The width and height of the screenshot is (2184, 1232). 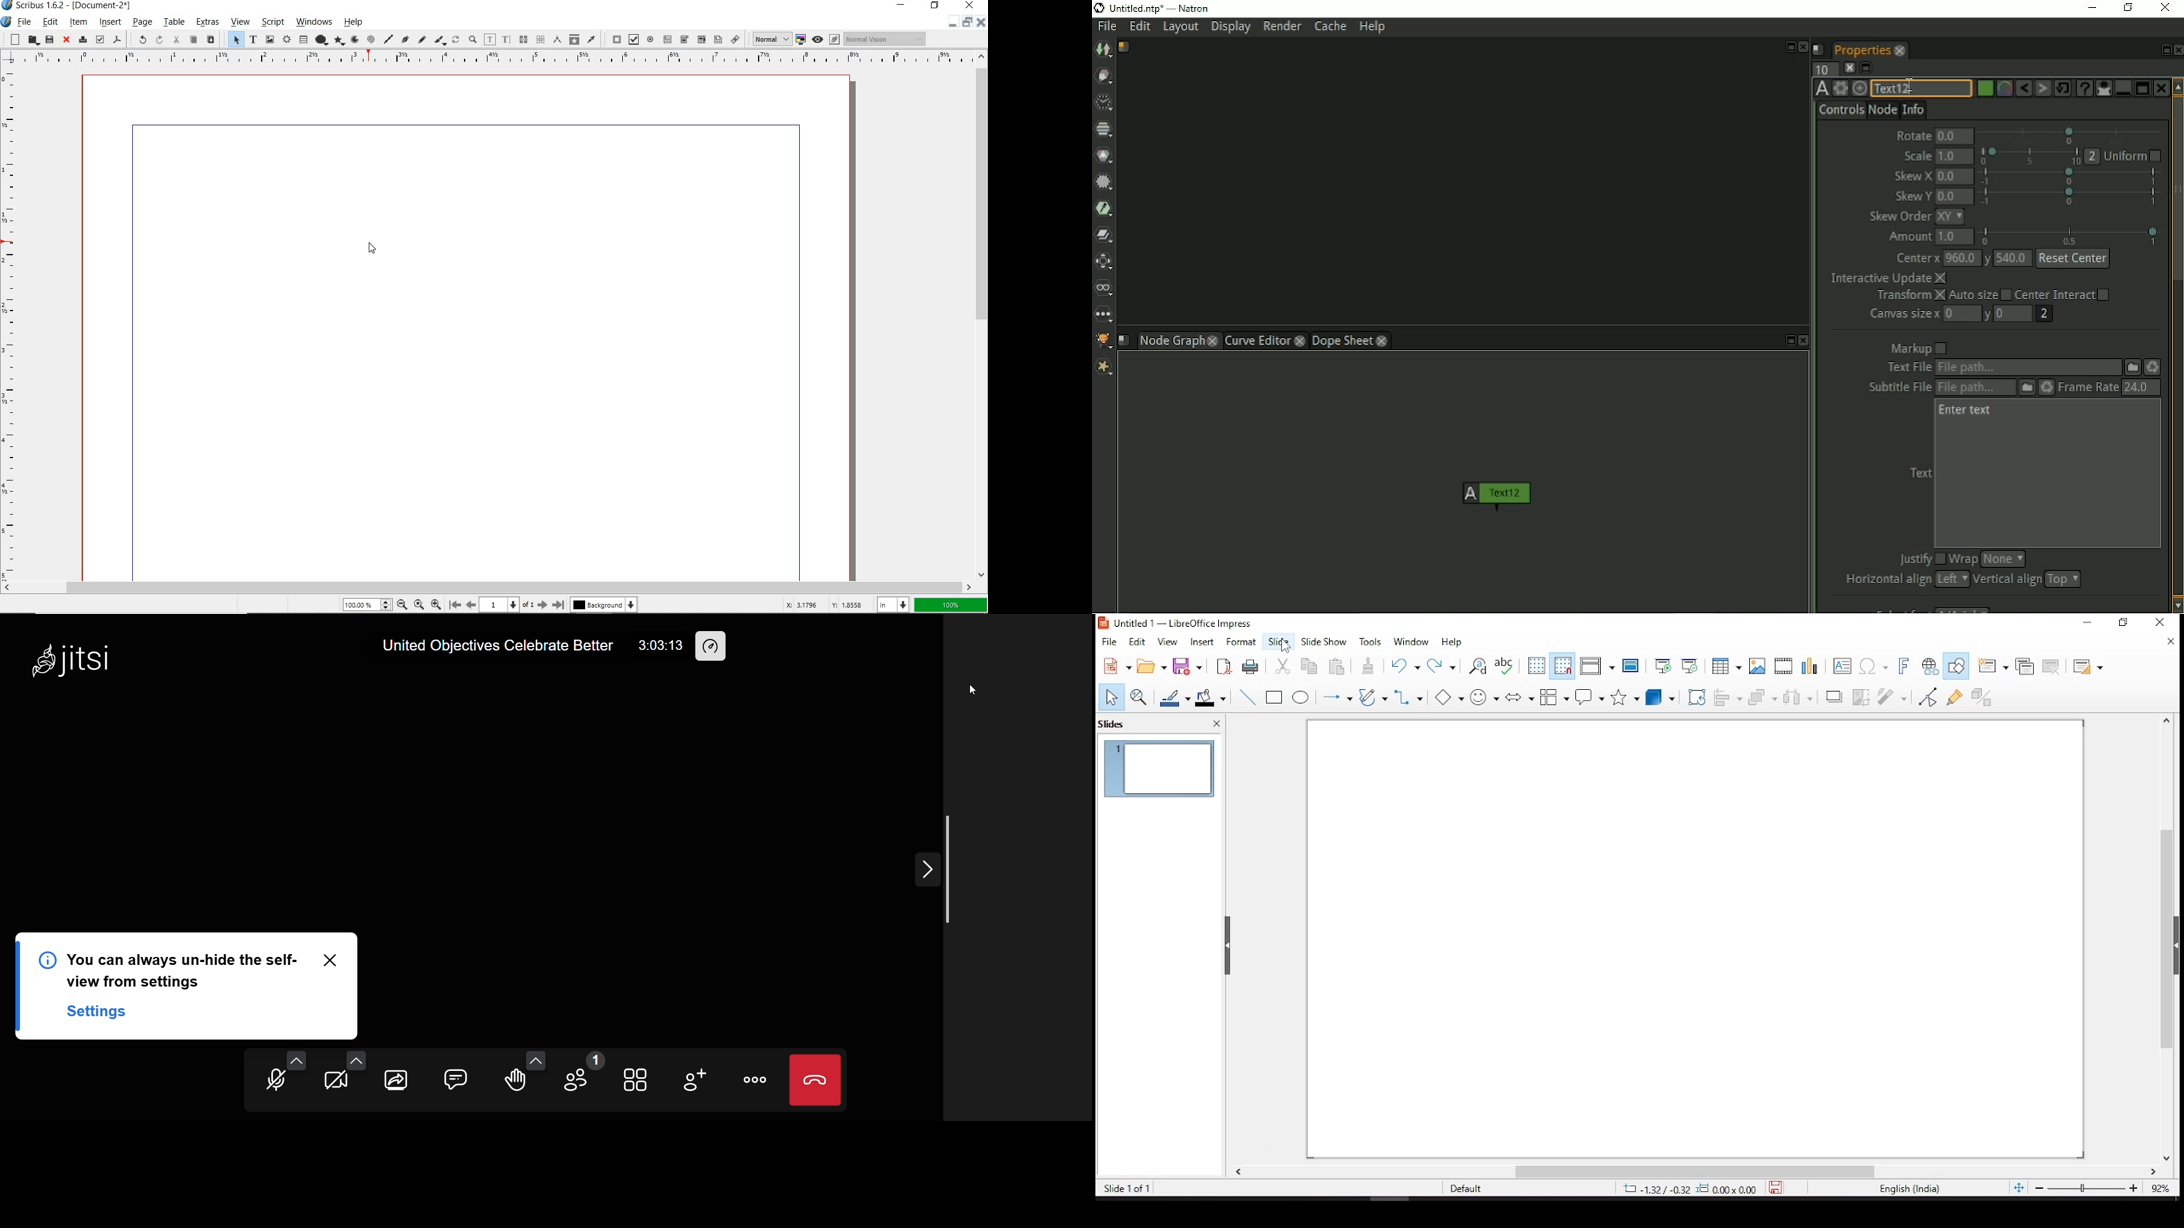 I want to click on new, so click(x=14, y=39).